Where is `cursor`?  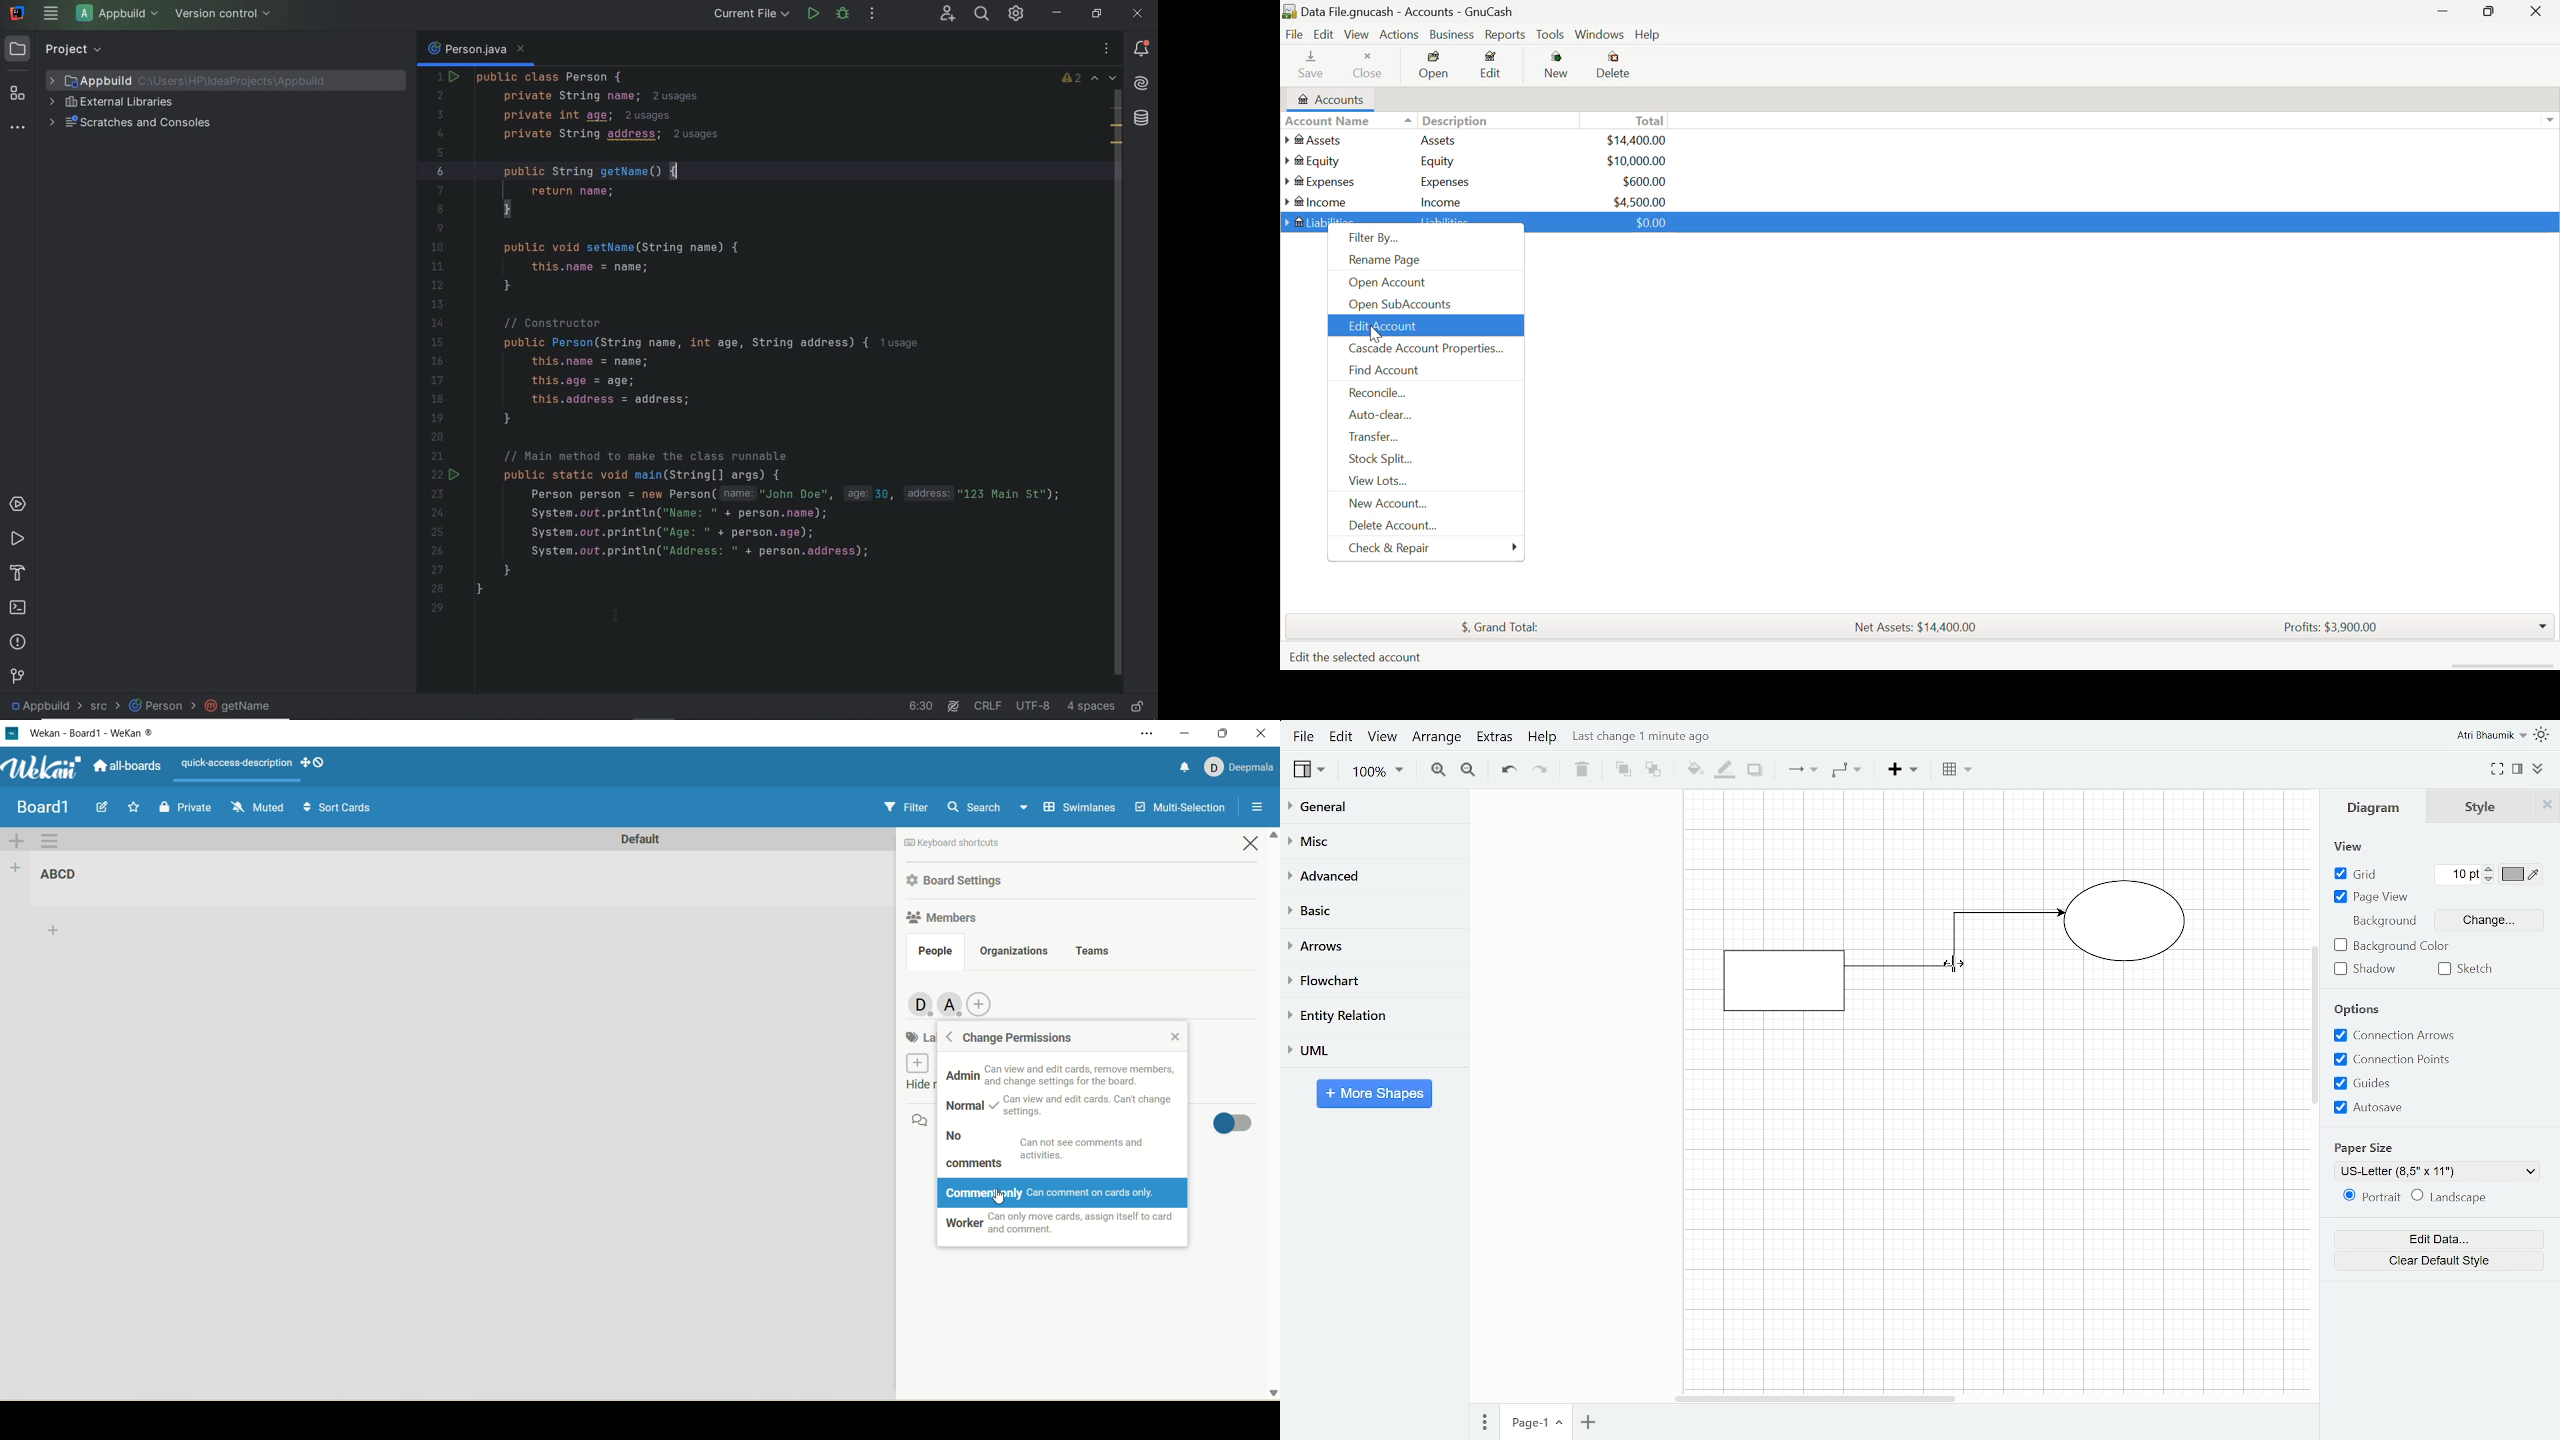
cursor is located at coordinates (1959, 966).